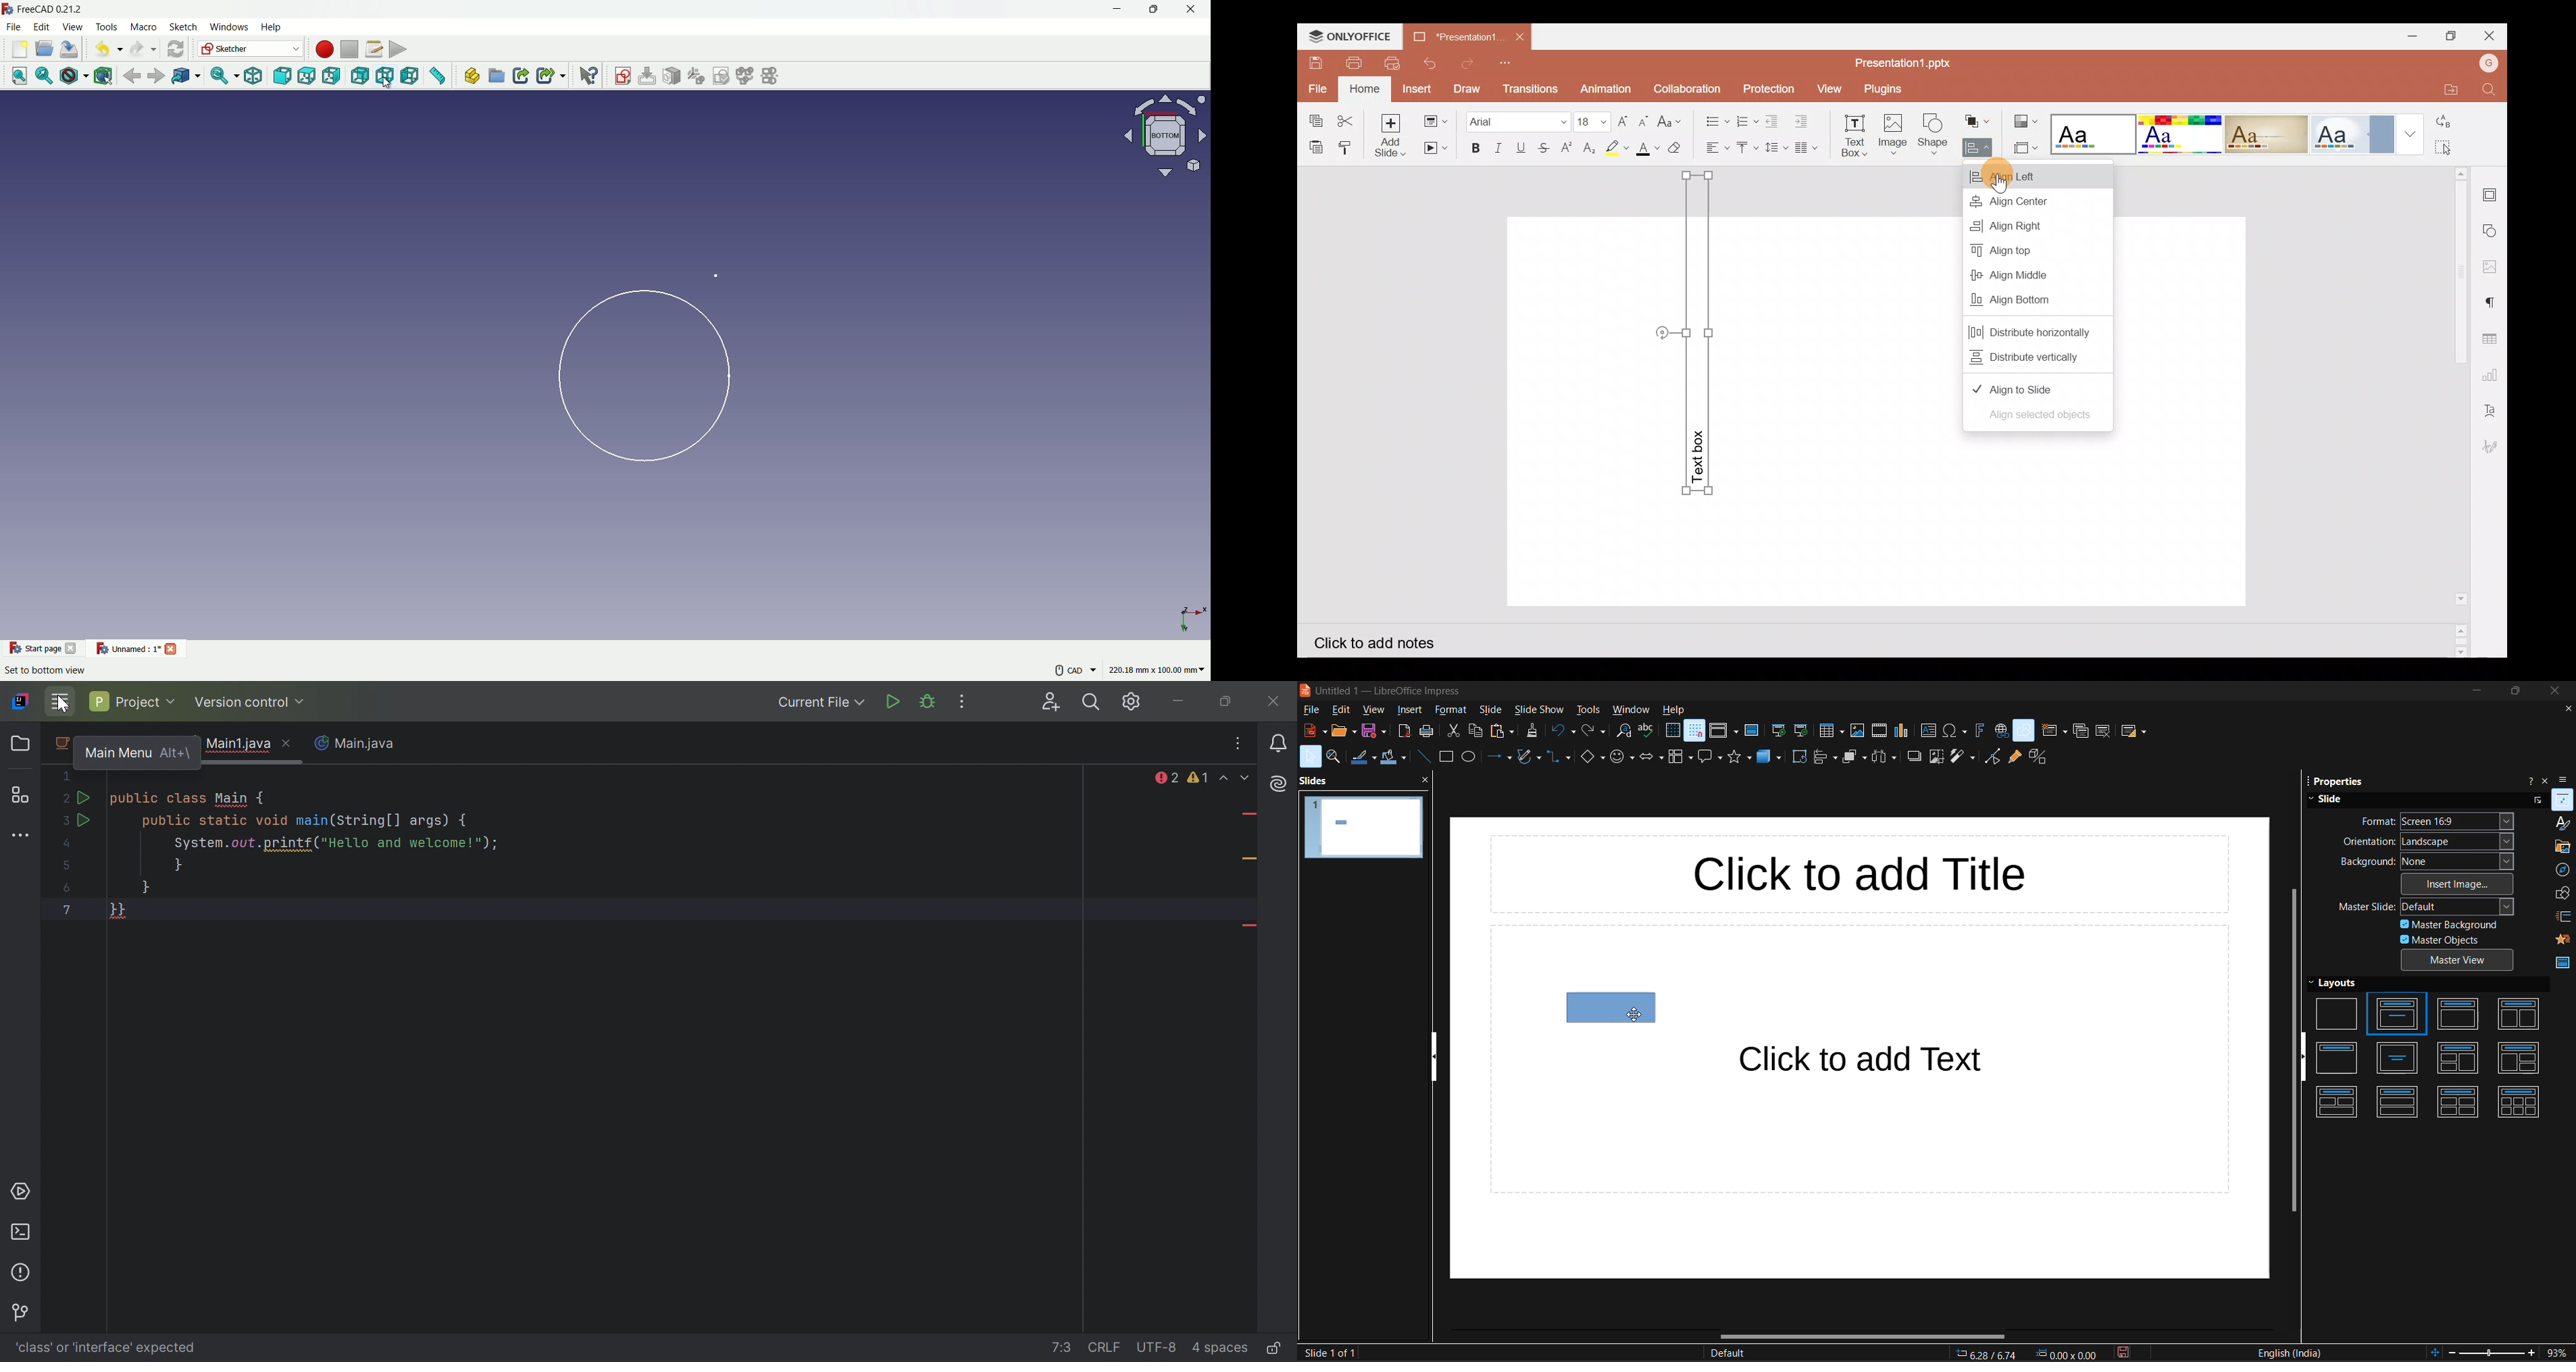 The height and width of the screenshot is (1372, 2576). Describe the element at coordinates (2024, 226) in the screenshot. I see `Align right` at that location.